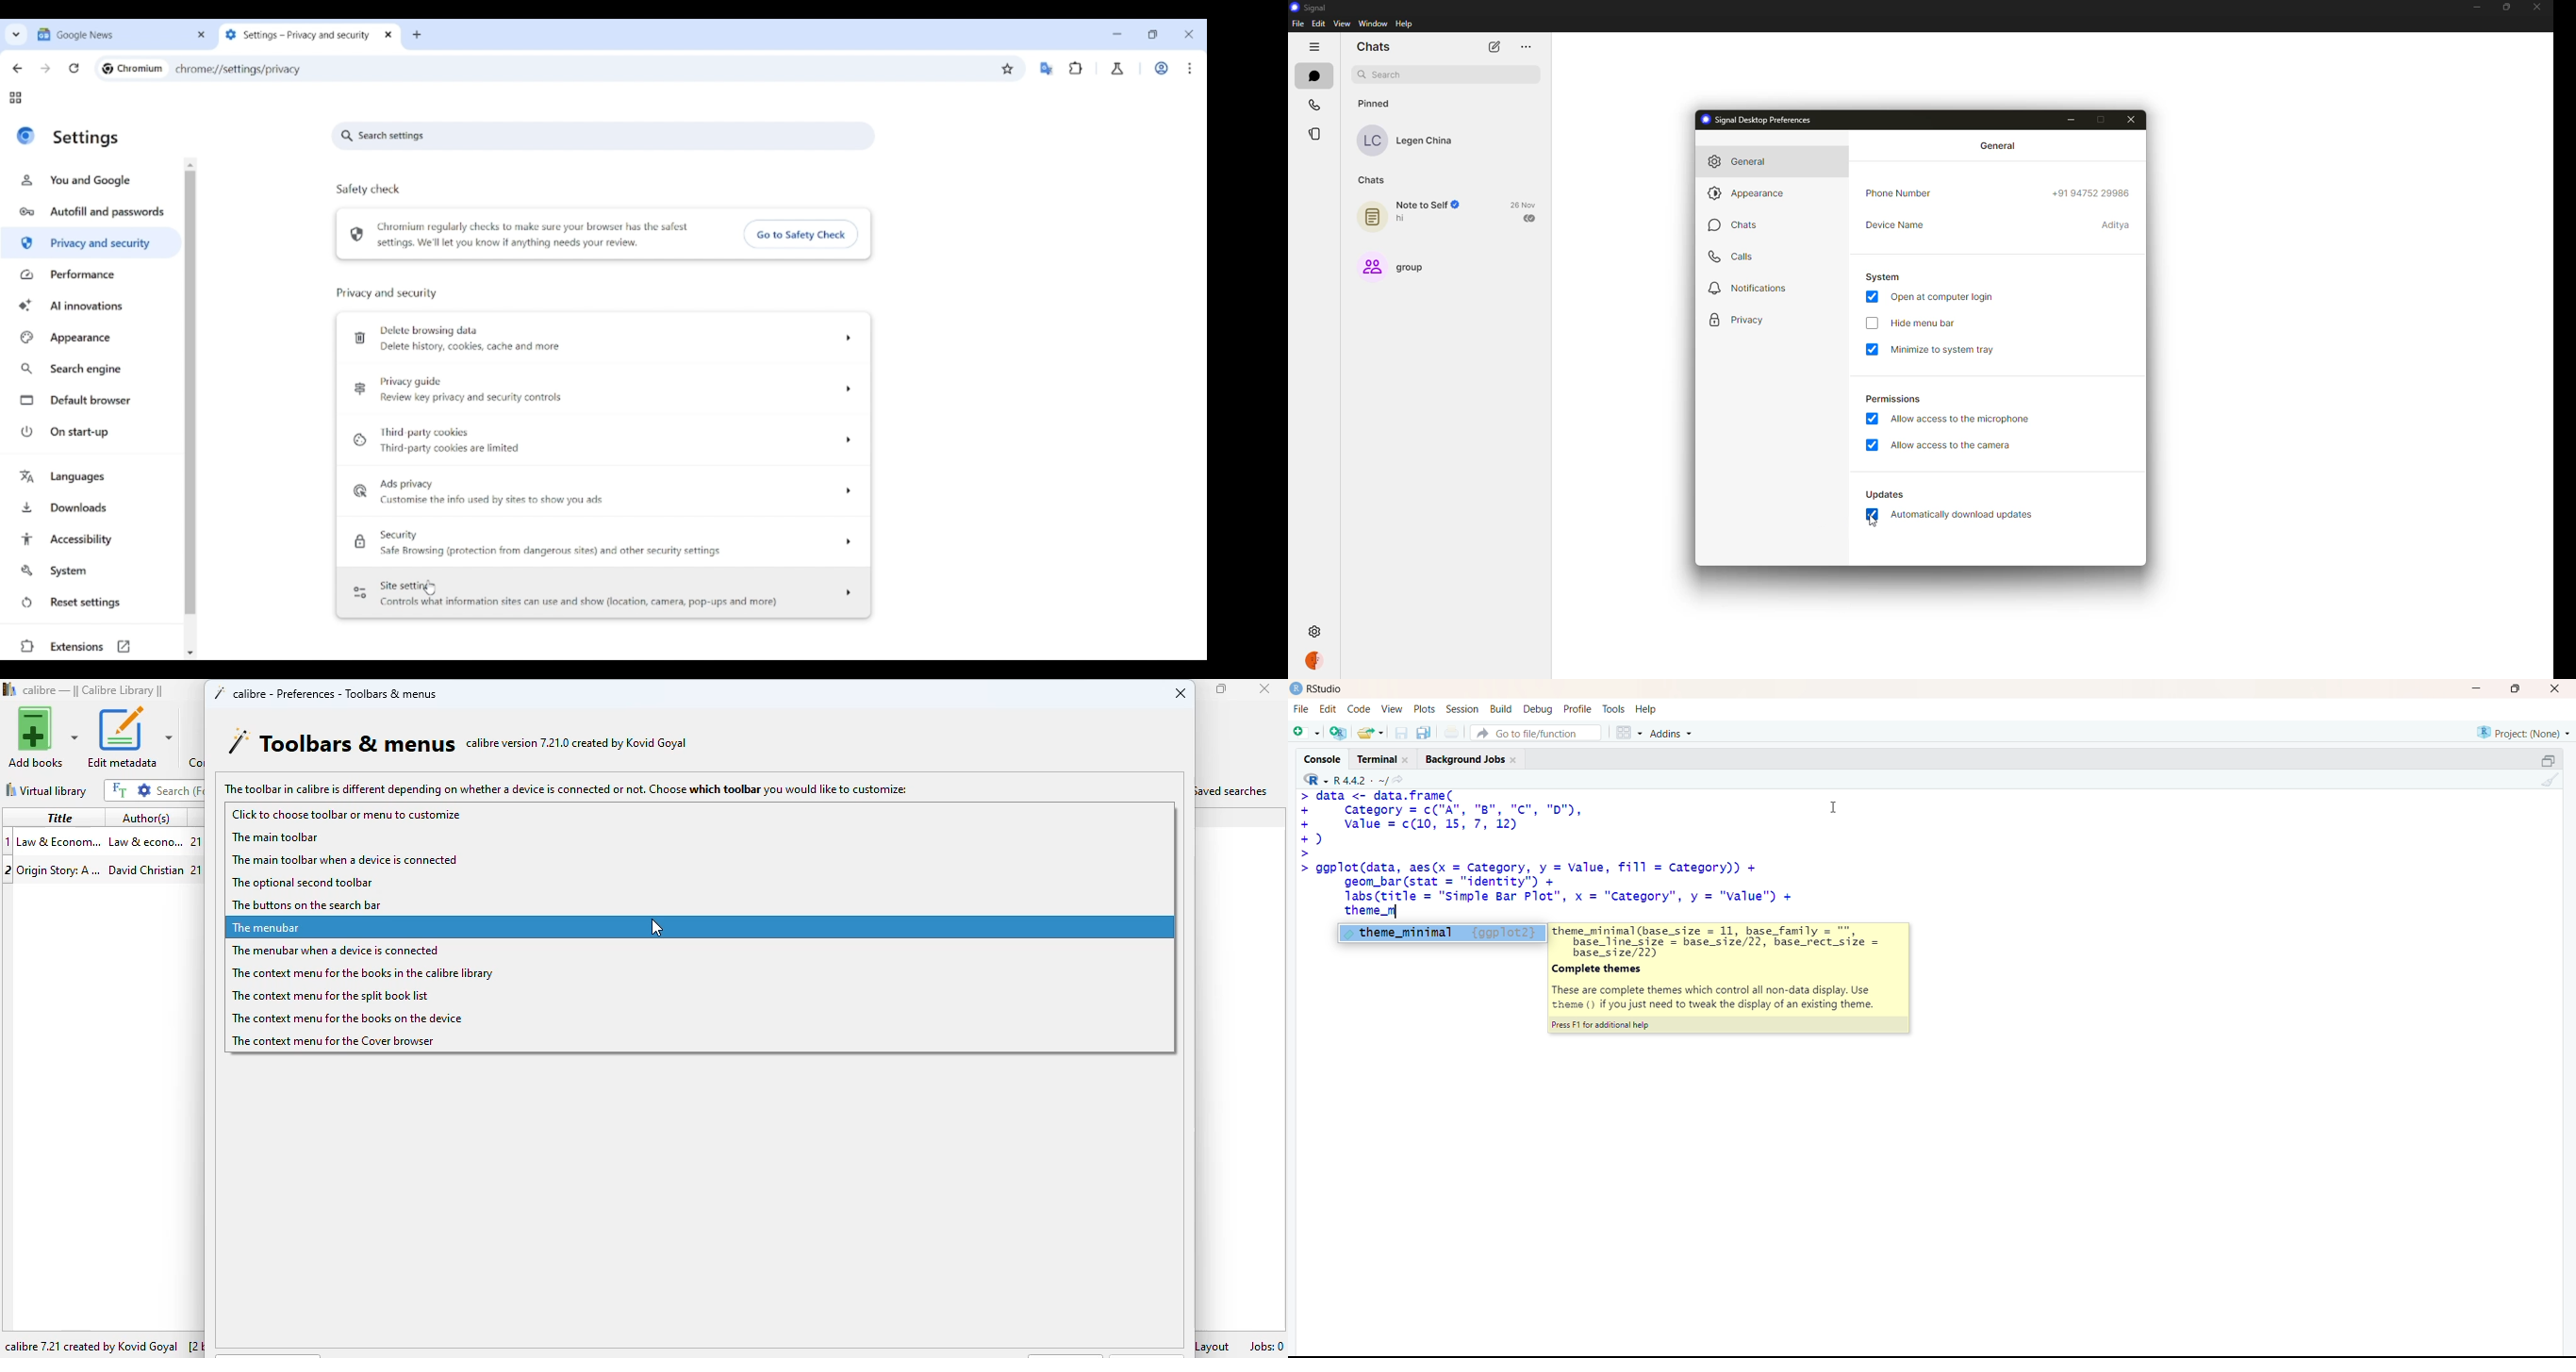  Describe the element at coordinates (1576, 710) in the screenshot. I see `profile` at that location.